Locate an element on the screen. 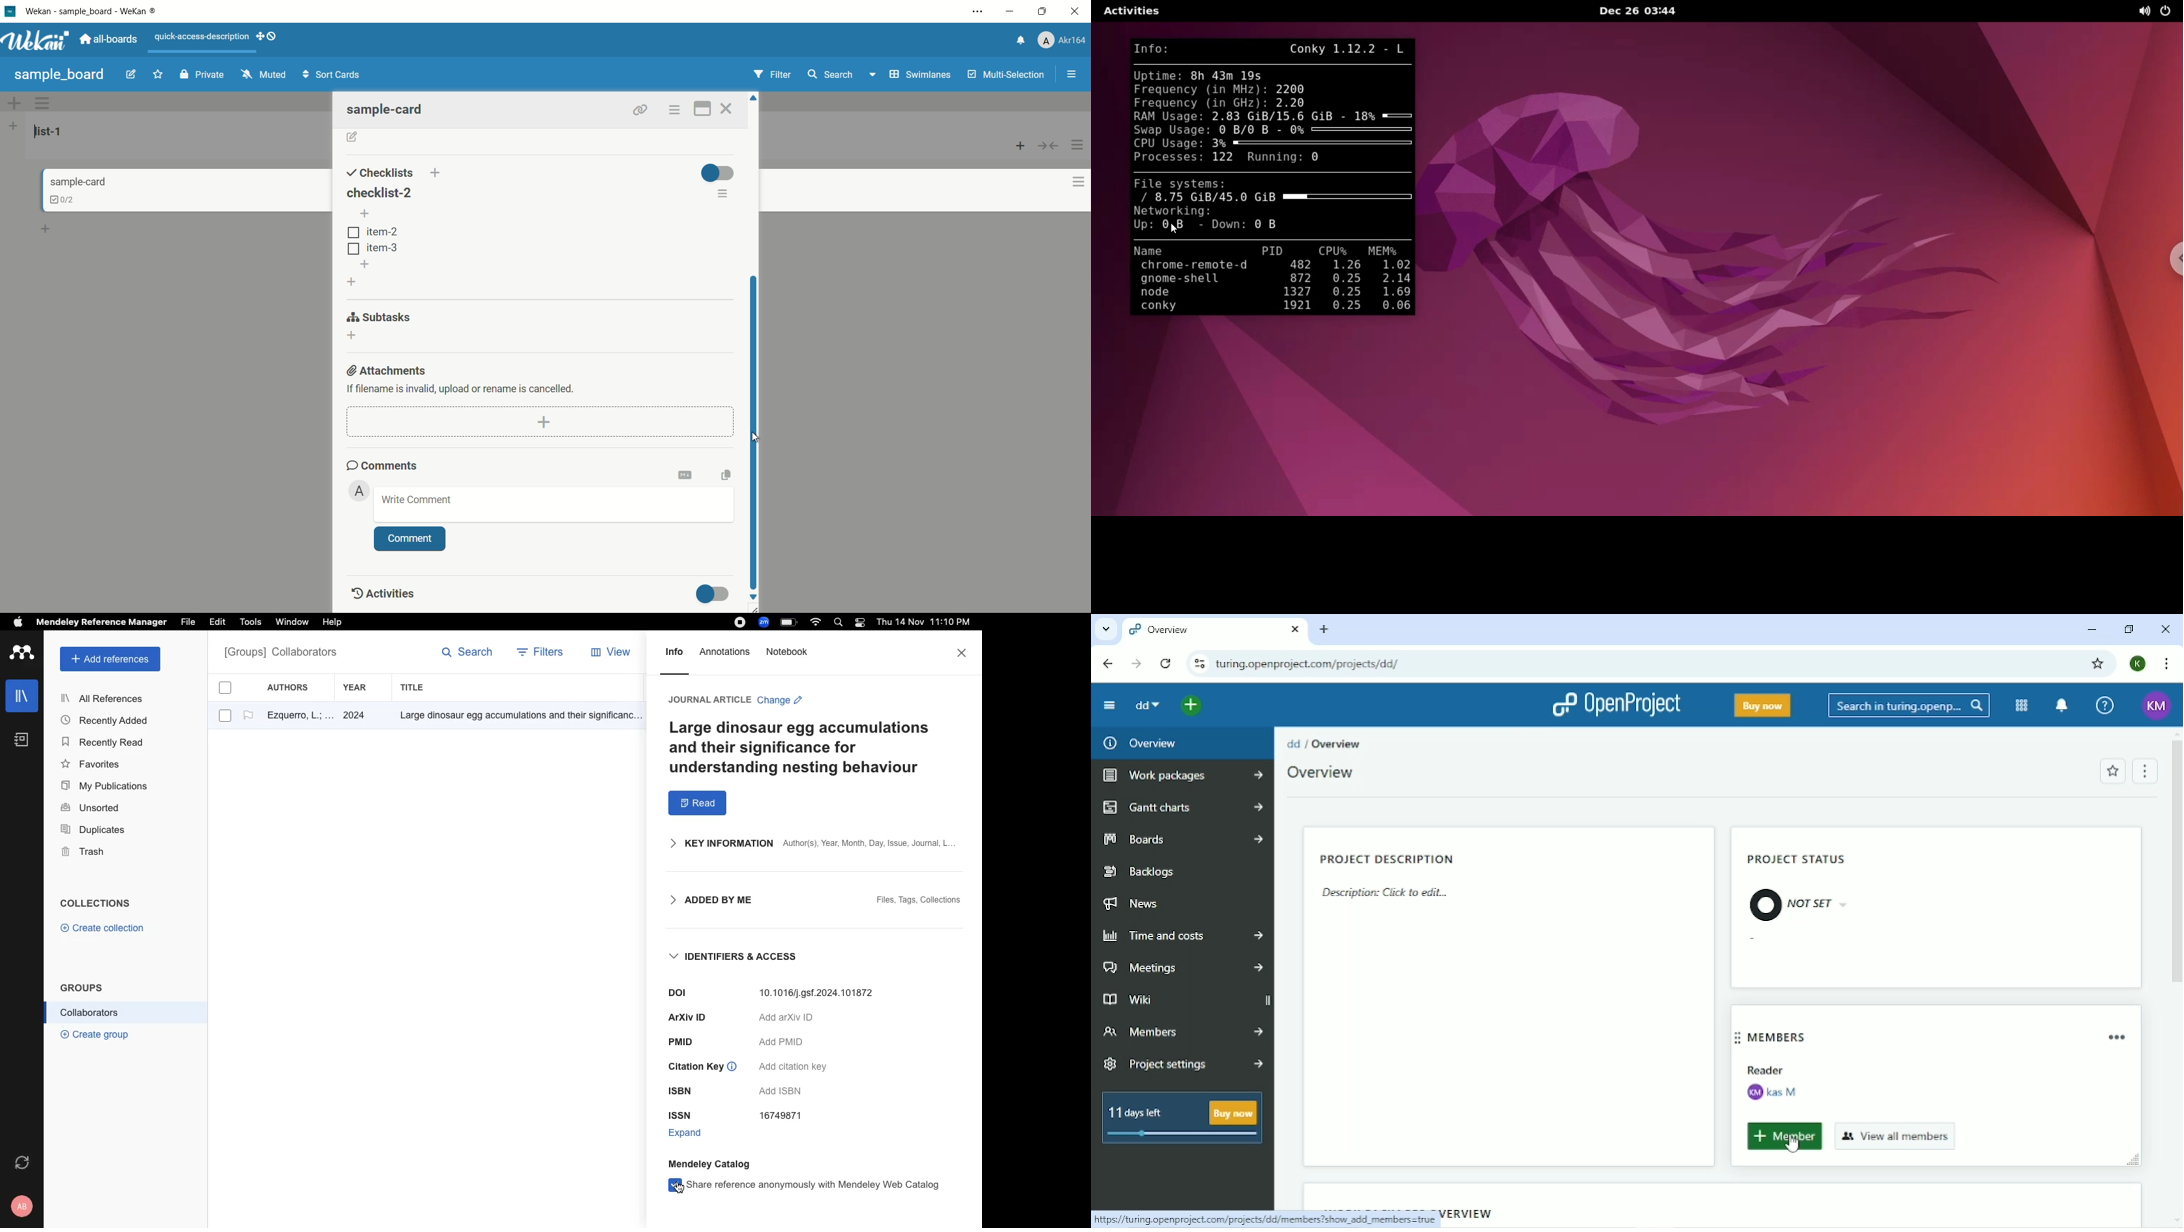  Help is located at coordinates (2103, 707).